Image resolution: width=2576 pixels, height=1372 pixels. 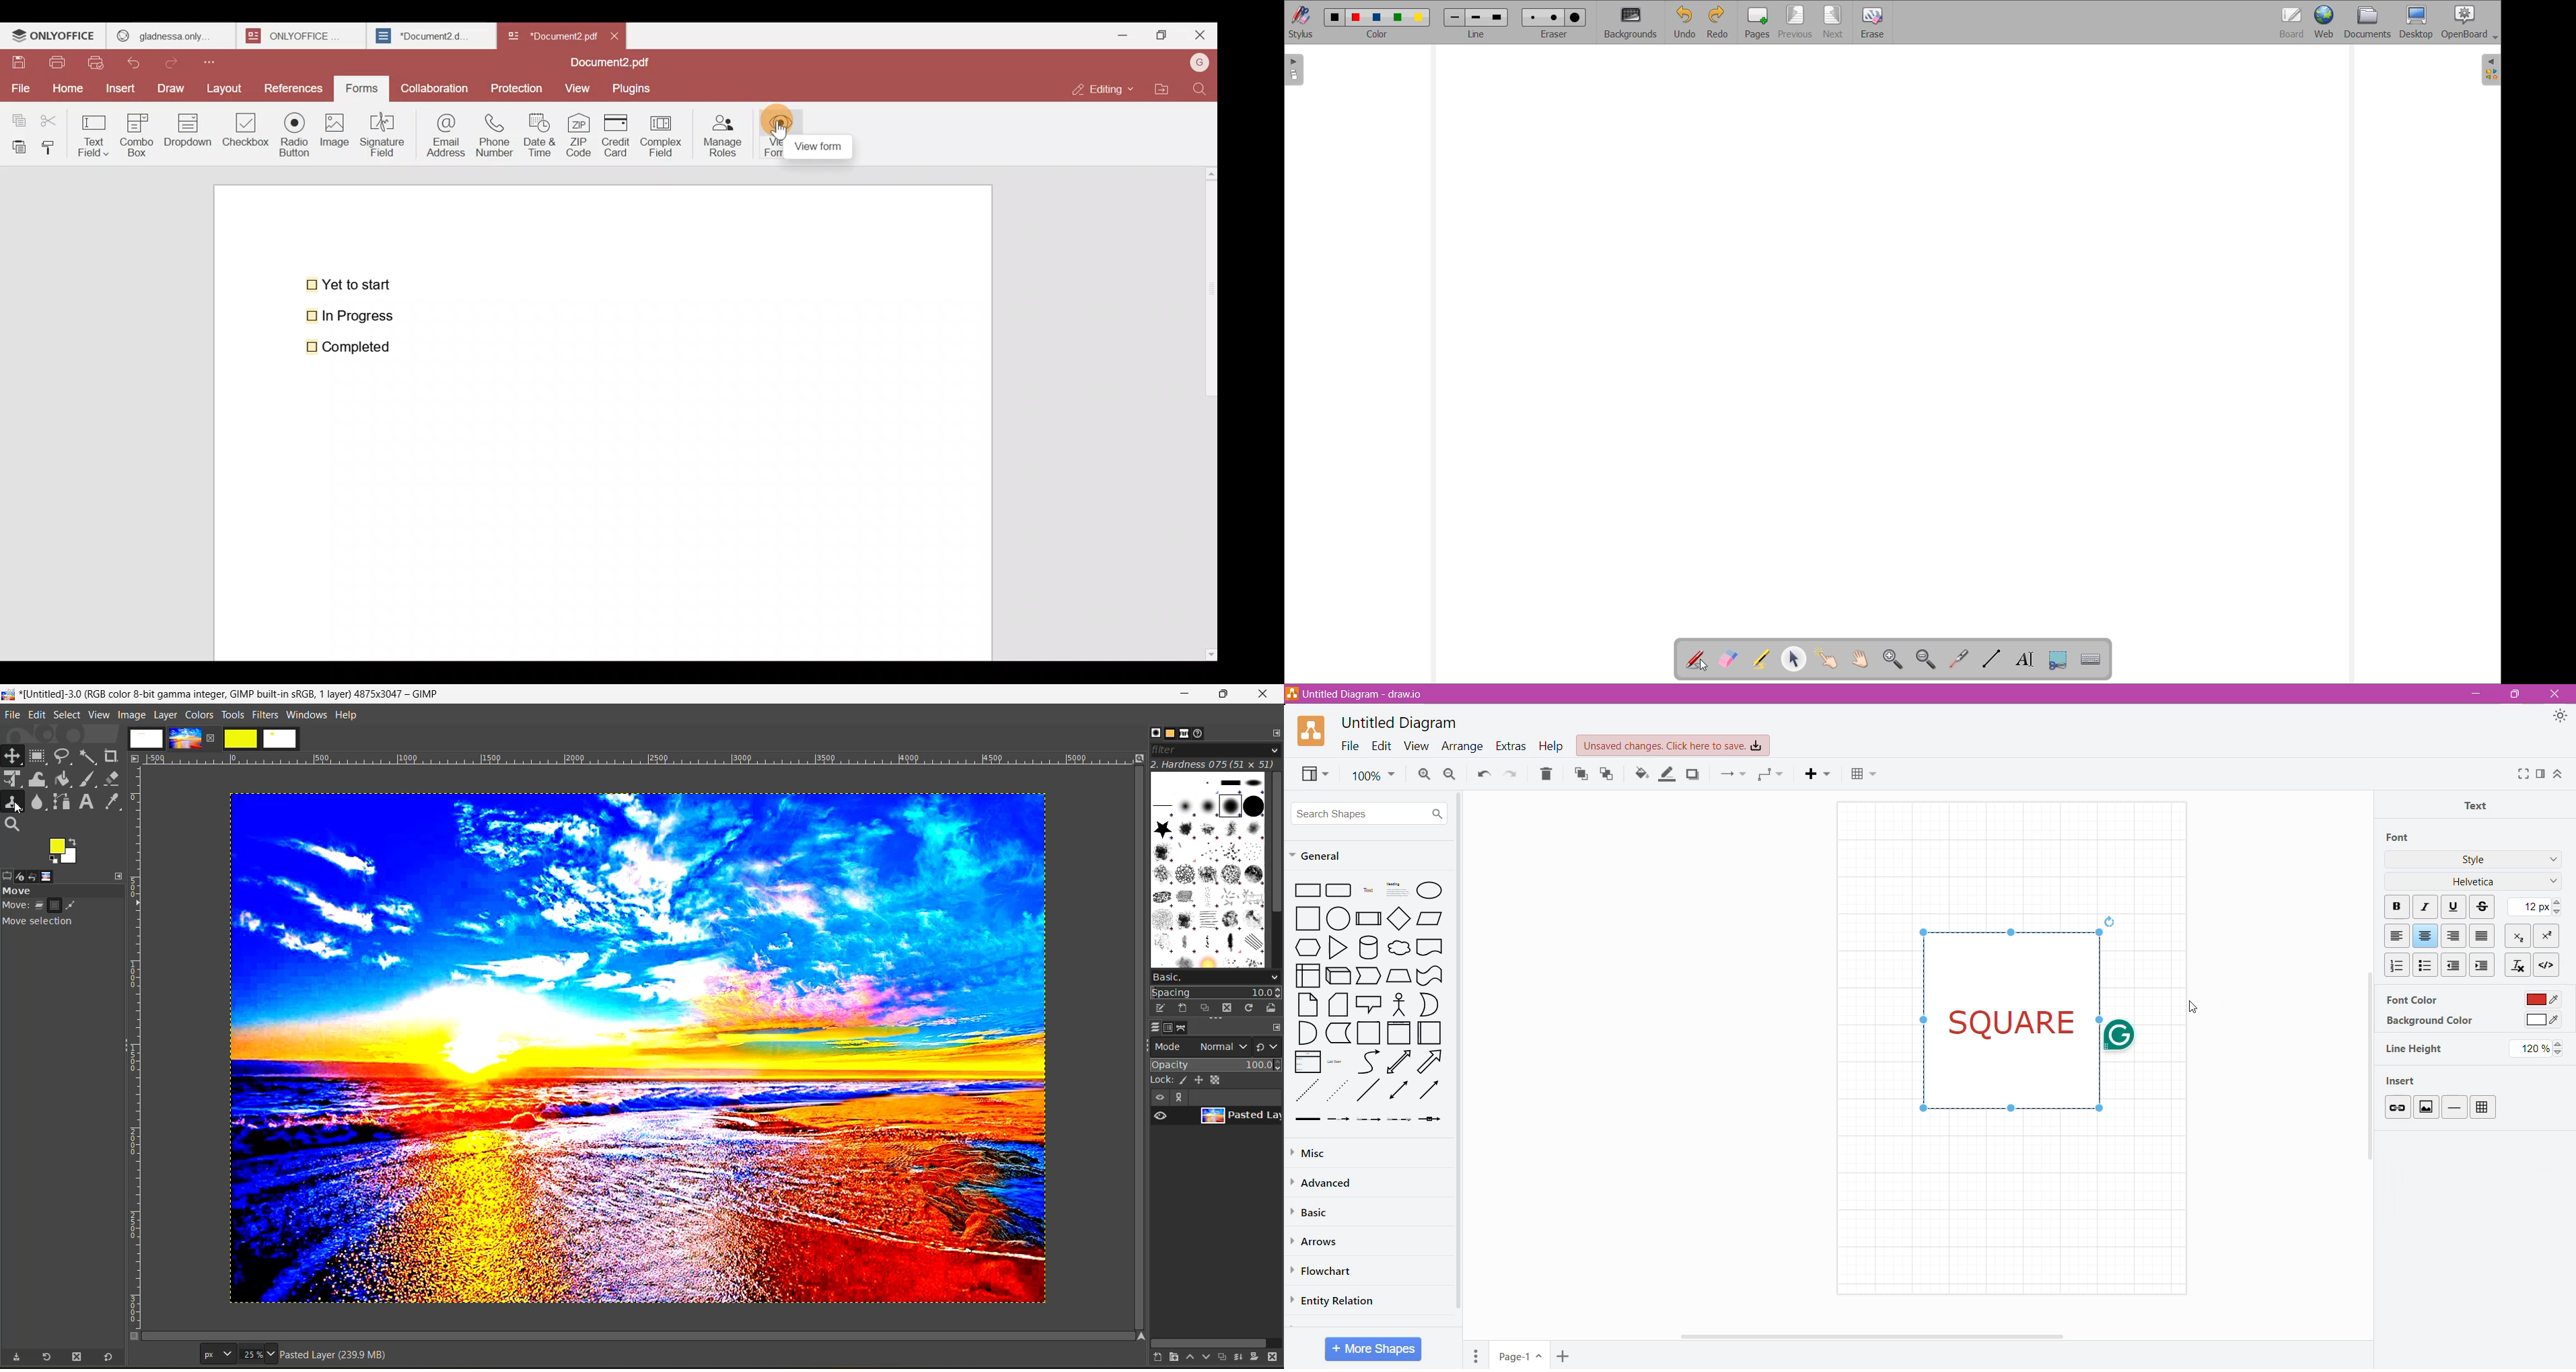 What do you see at coordinates (1430, 1004) in the screenshot?
I see `Half Circle ` at bounding box center [1430, 1004].